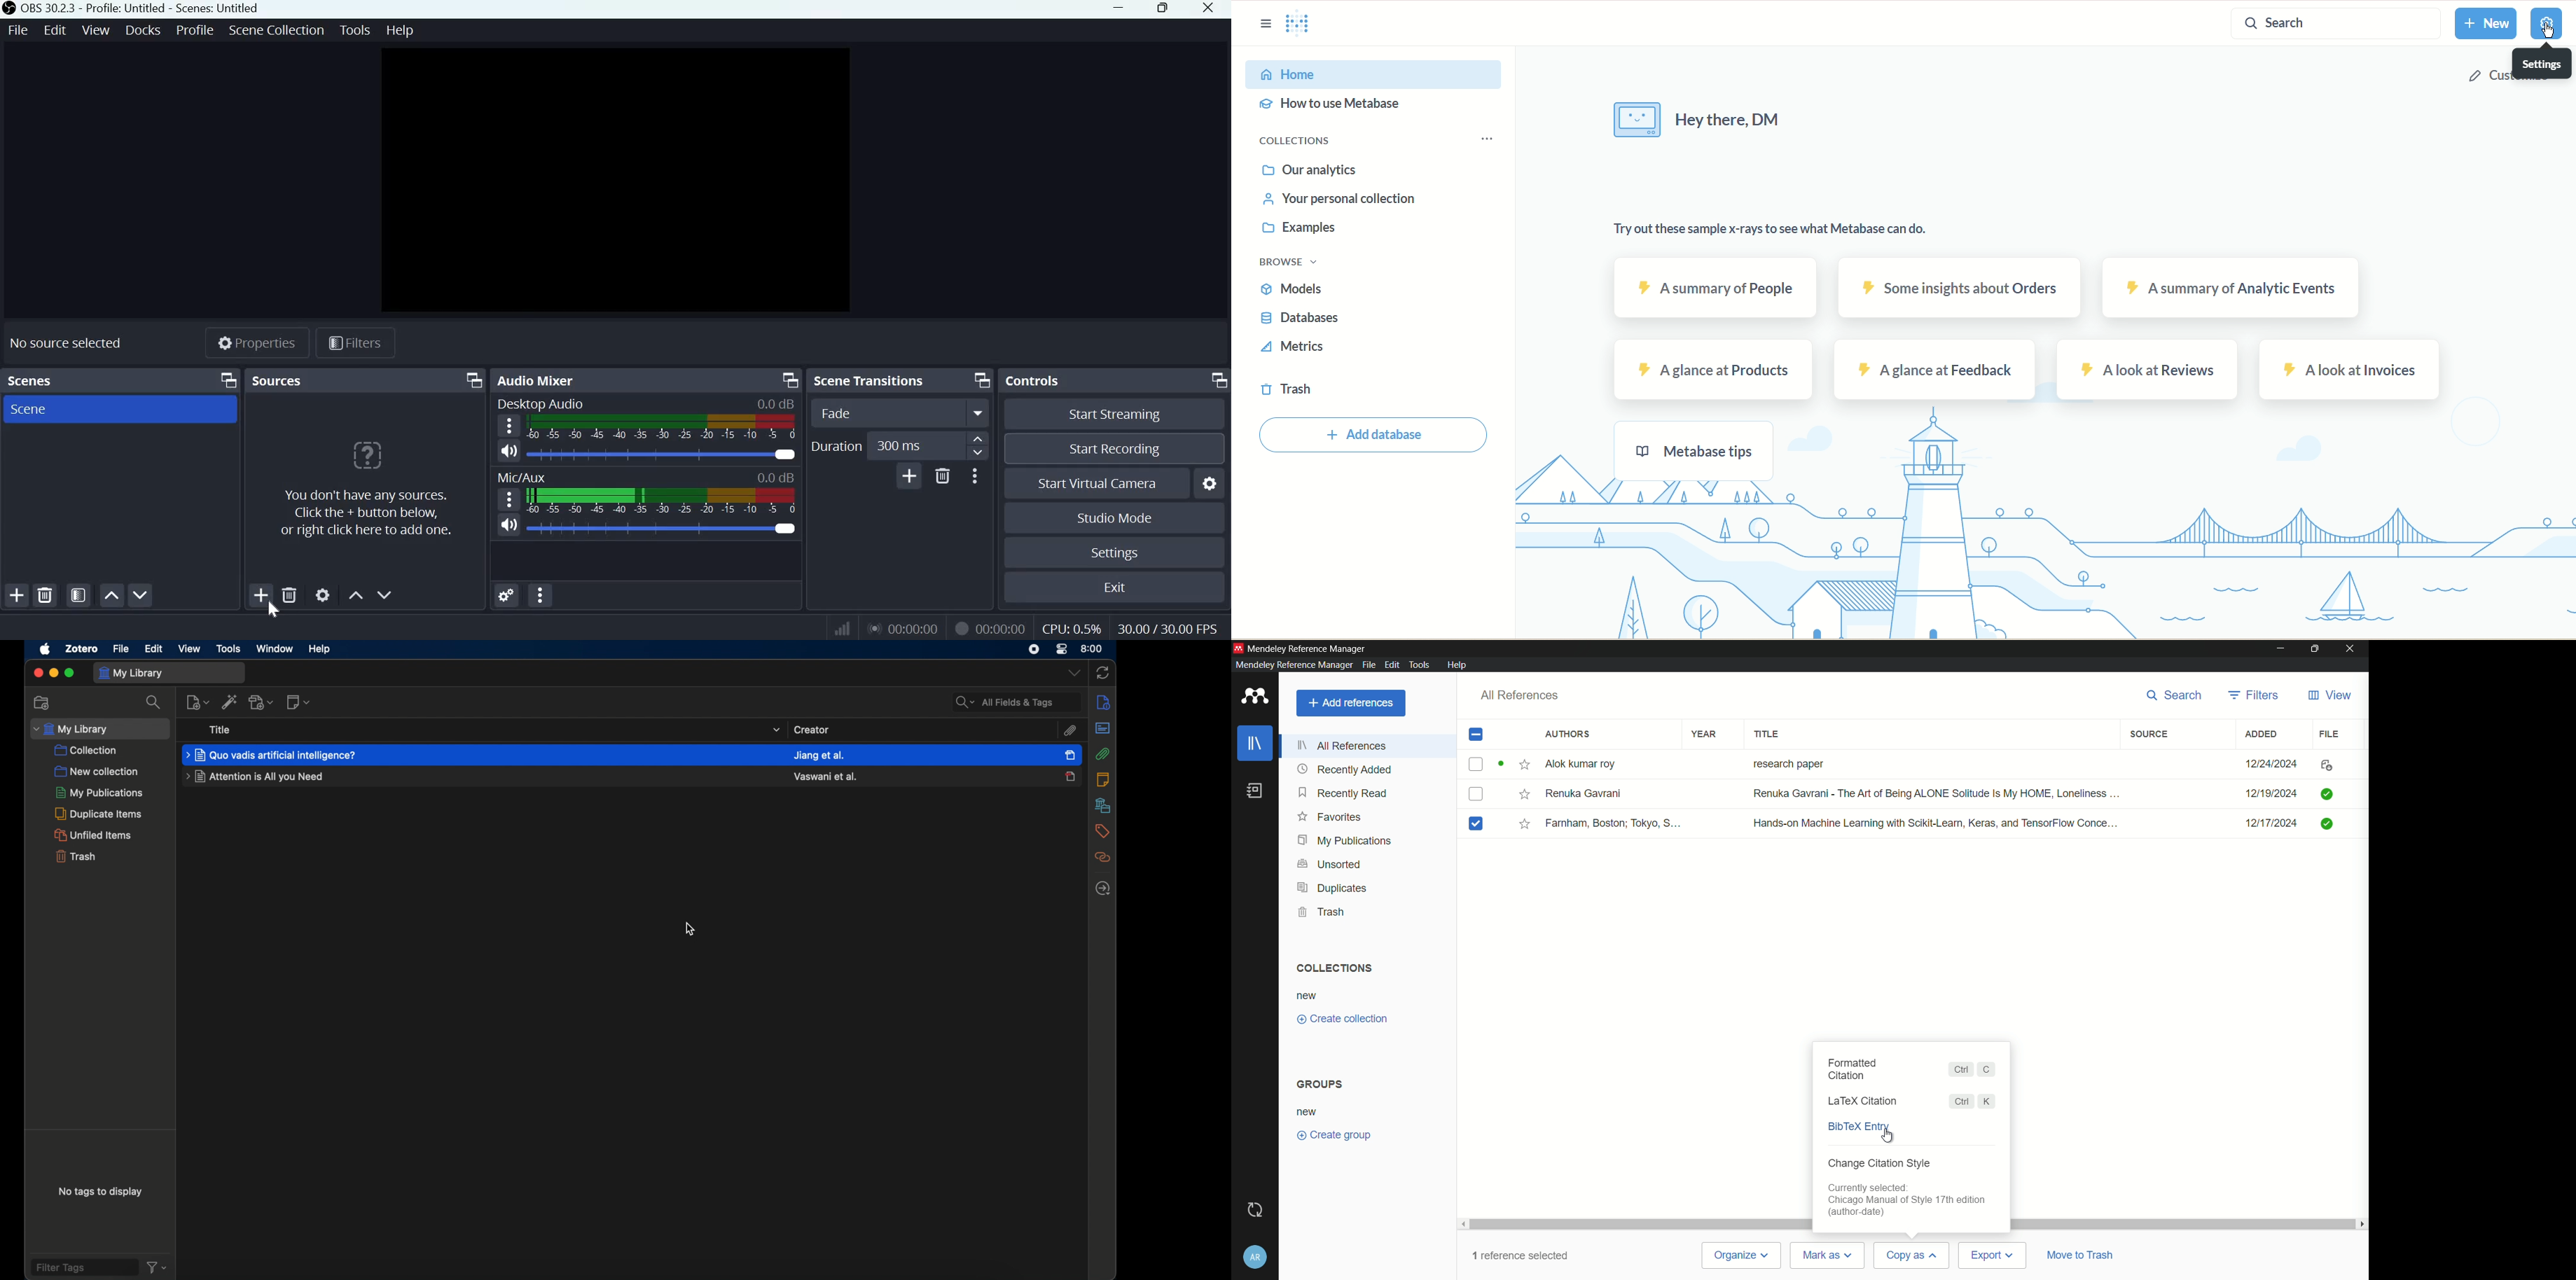 This screenshot has width=2576, height=1288. What do you see at coordinates (35, 382) in the screenshot?
I see `Scenes` at bounding box center [35, 382].